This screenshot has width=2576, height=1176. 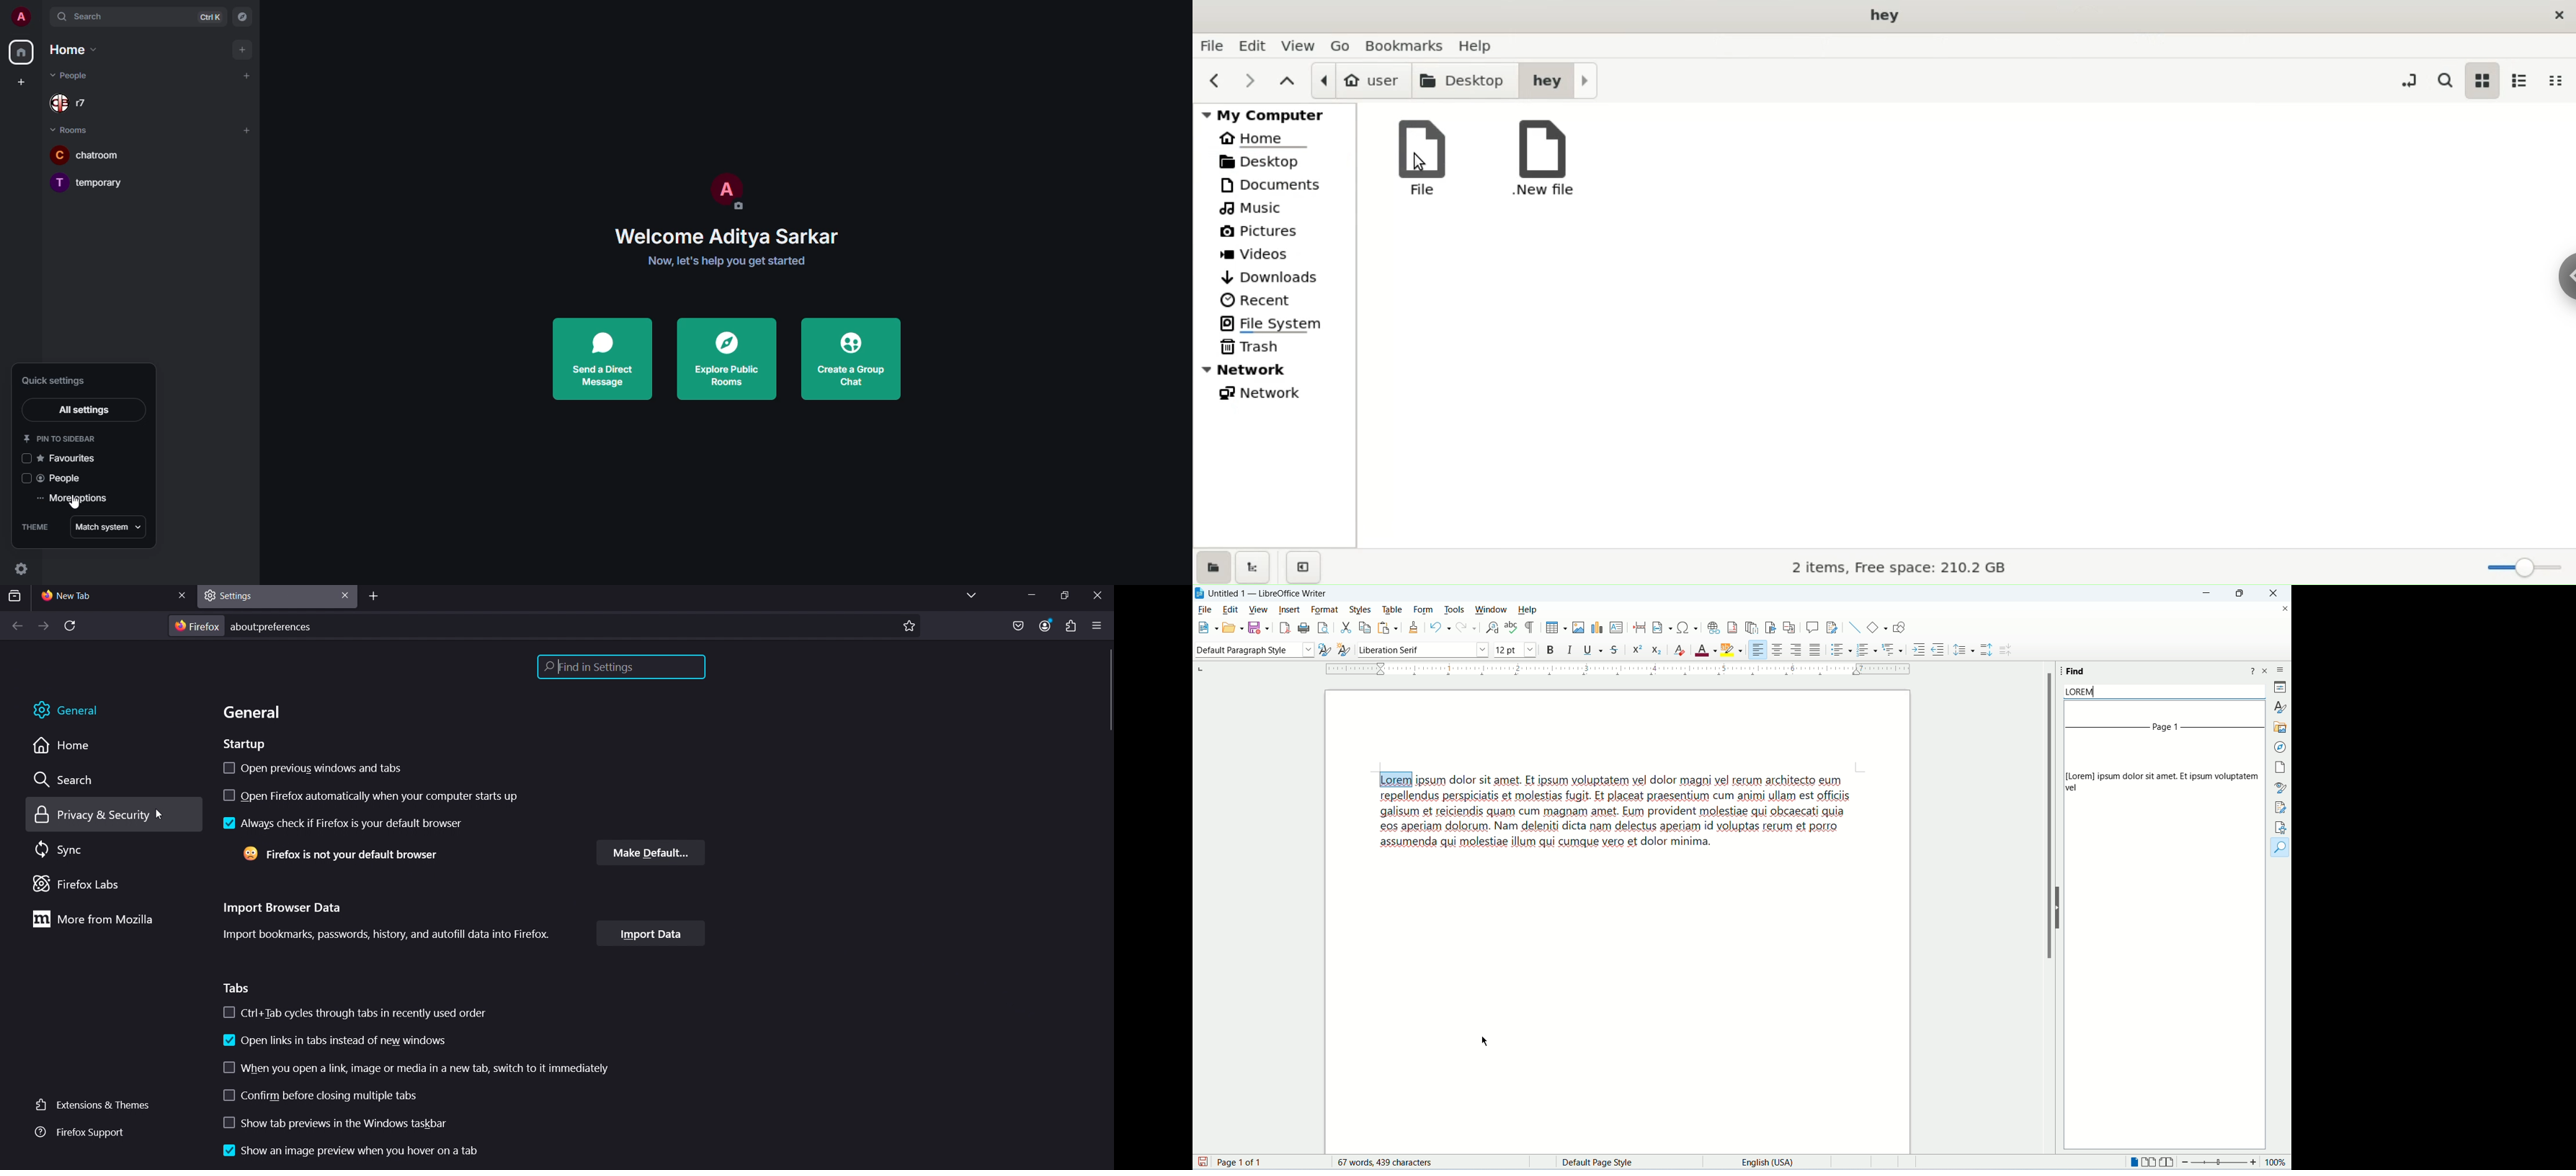 I want to click on maximize, so click(x=2241, y=595).